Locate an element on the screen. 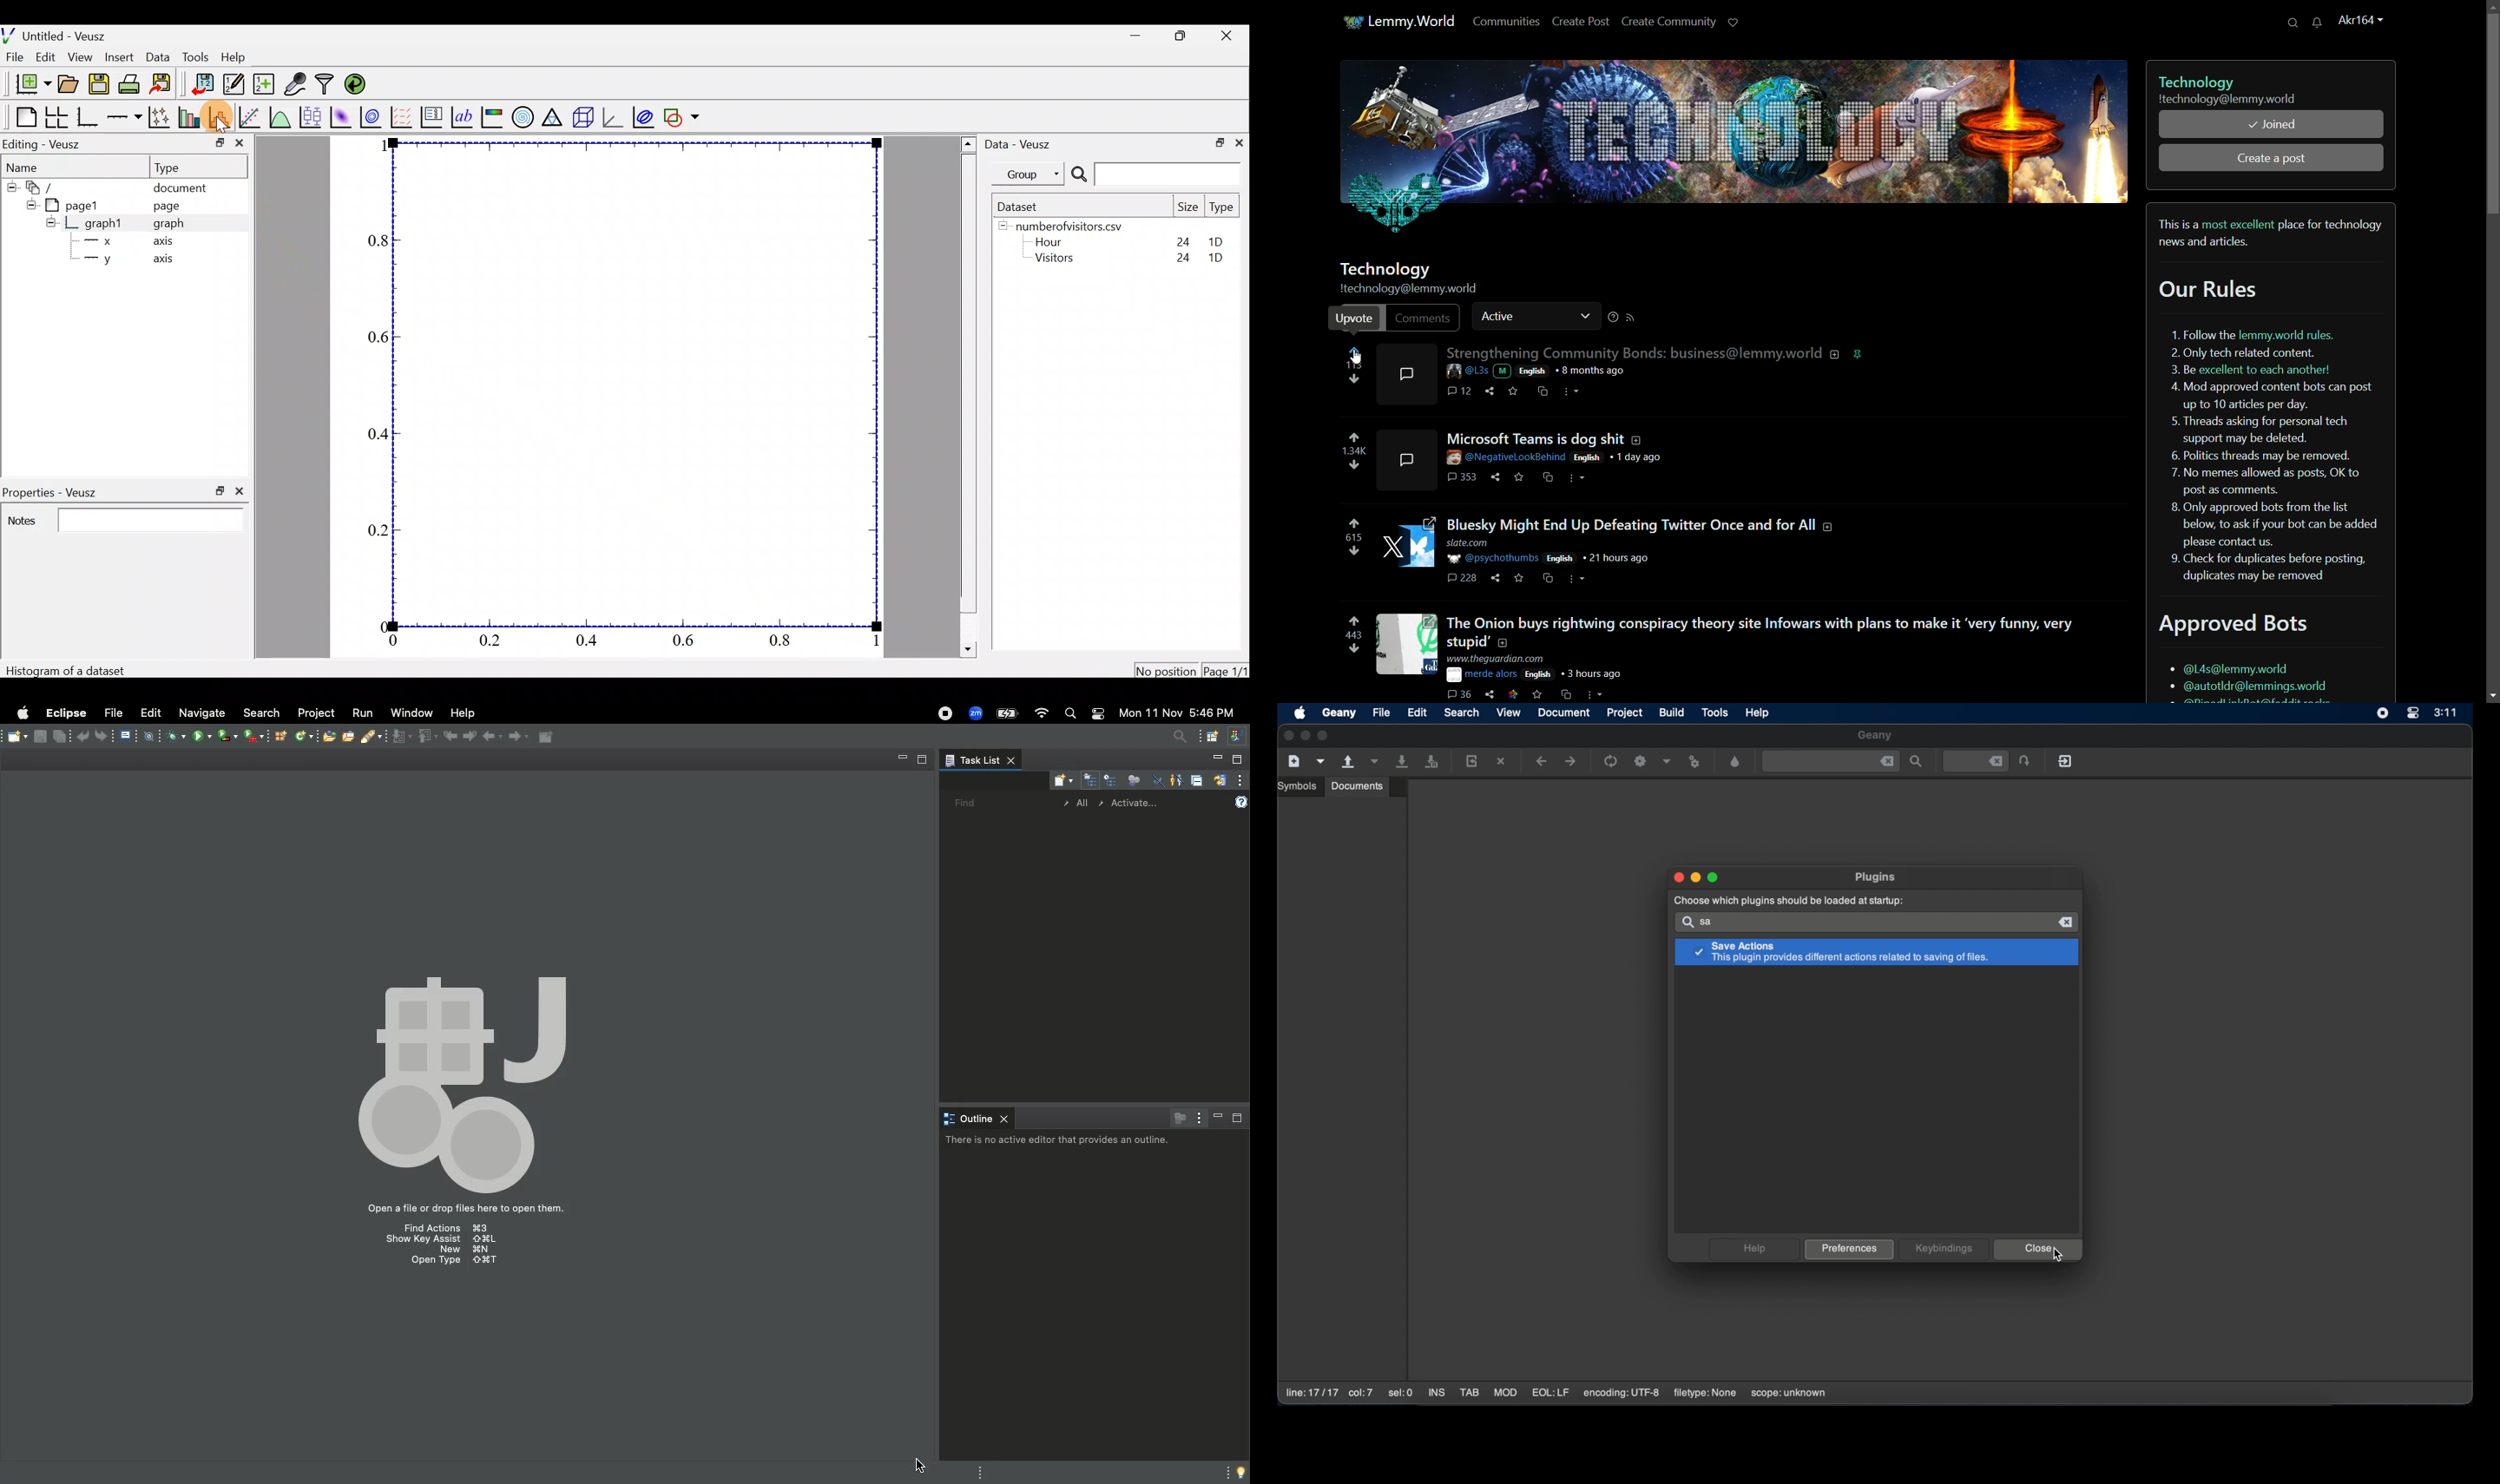 The width and height of the screenshot is (2520, 1484). create post is located at coordinates (1579, 23).